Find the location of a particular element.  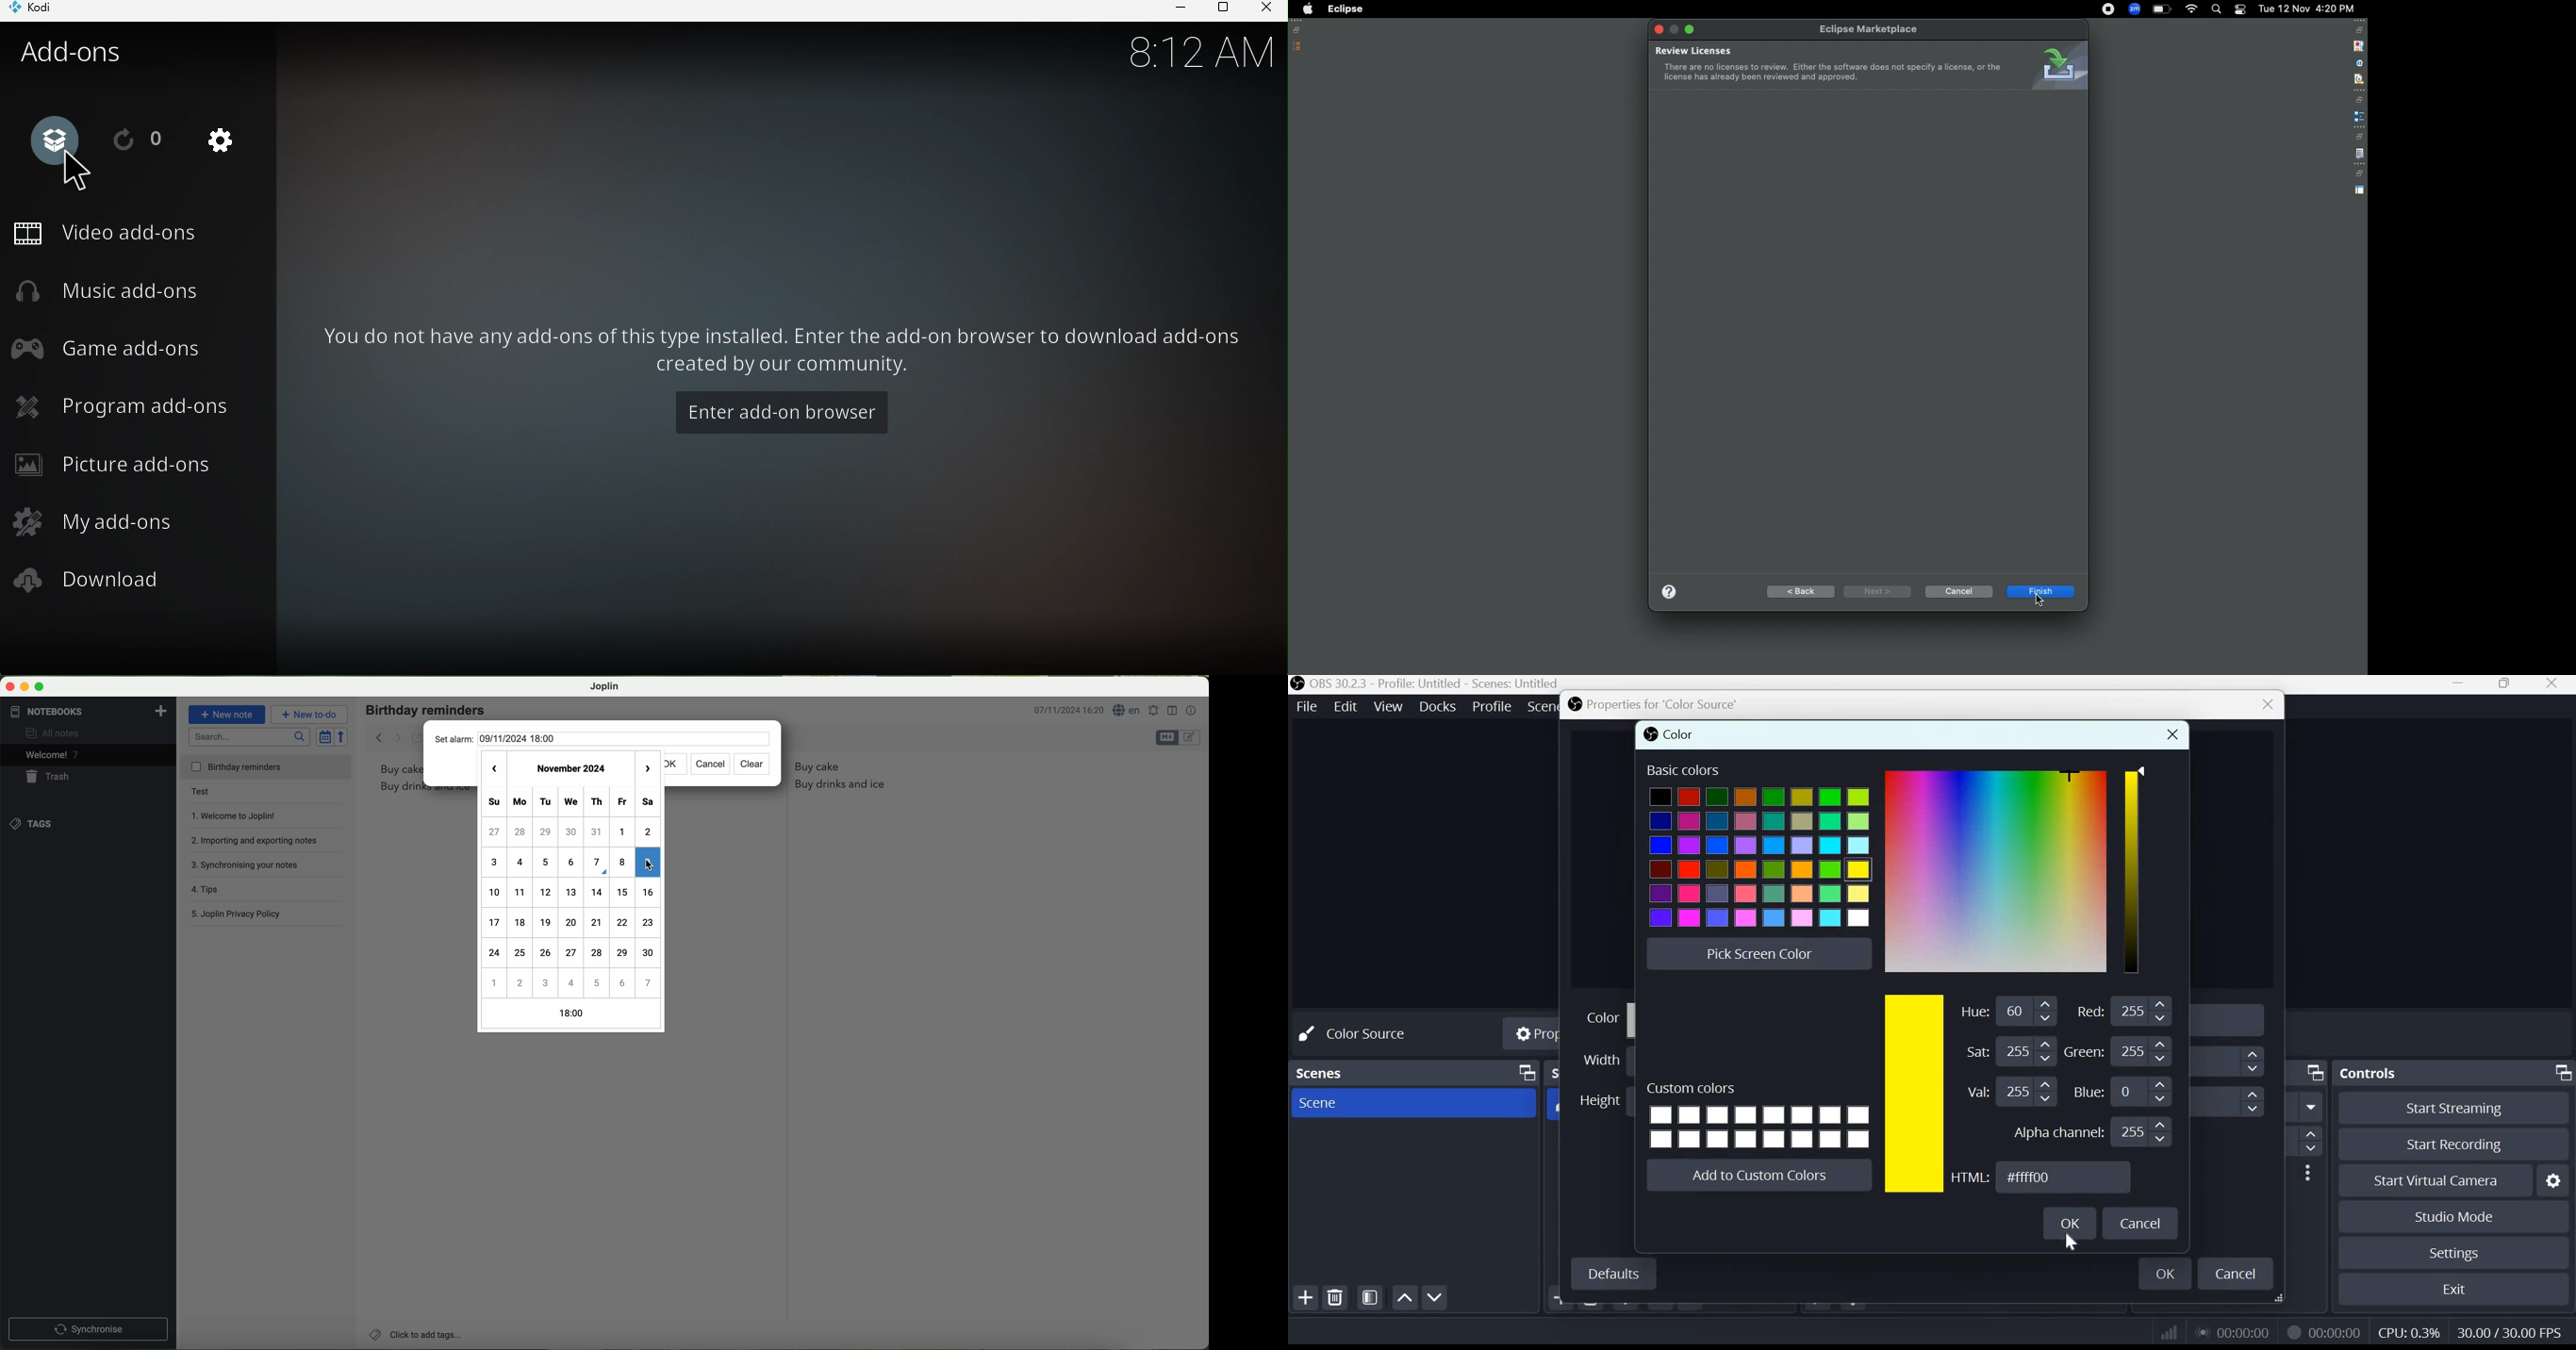

tips is located at coordinates (223, 886).